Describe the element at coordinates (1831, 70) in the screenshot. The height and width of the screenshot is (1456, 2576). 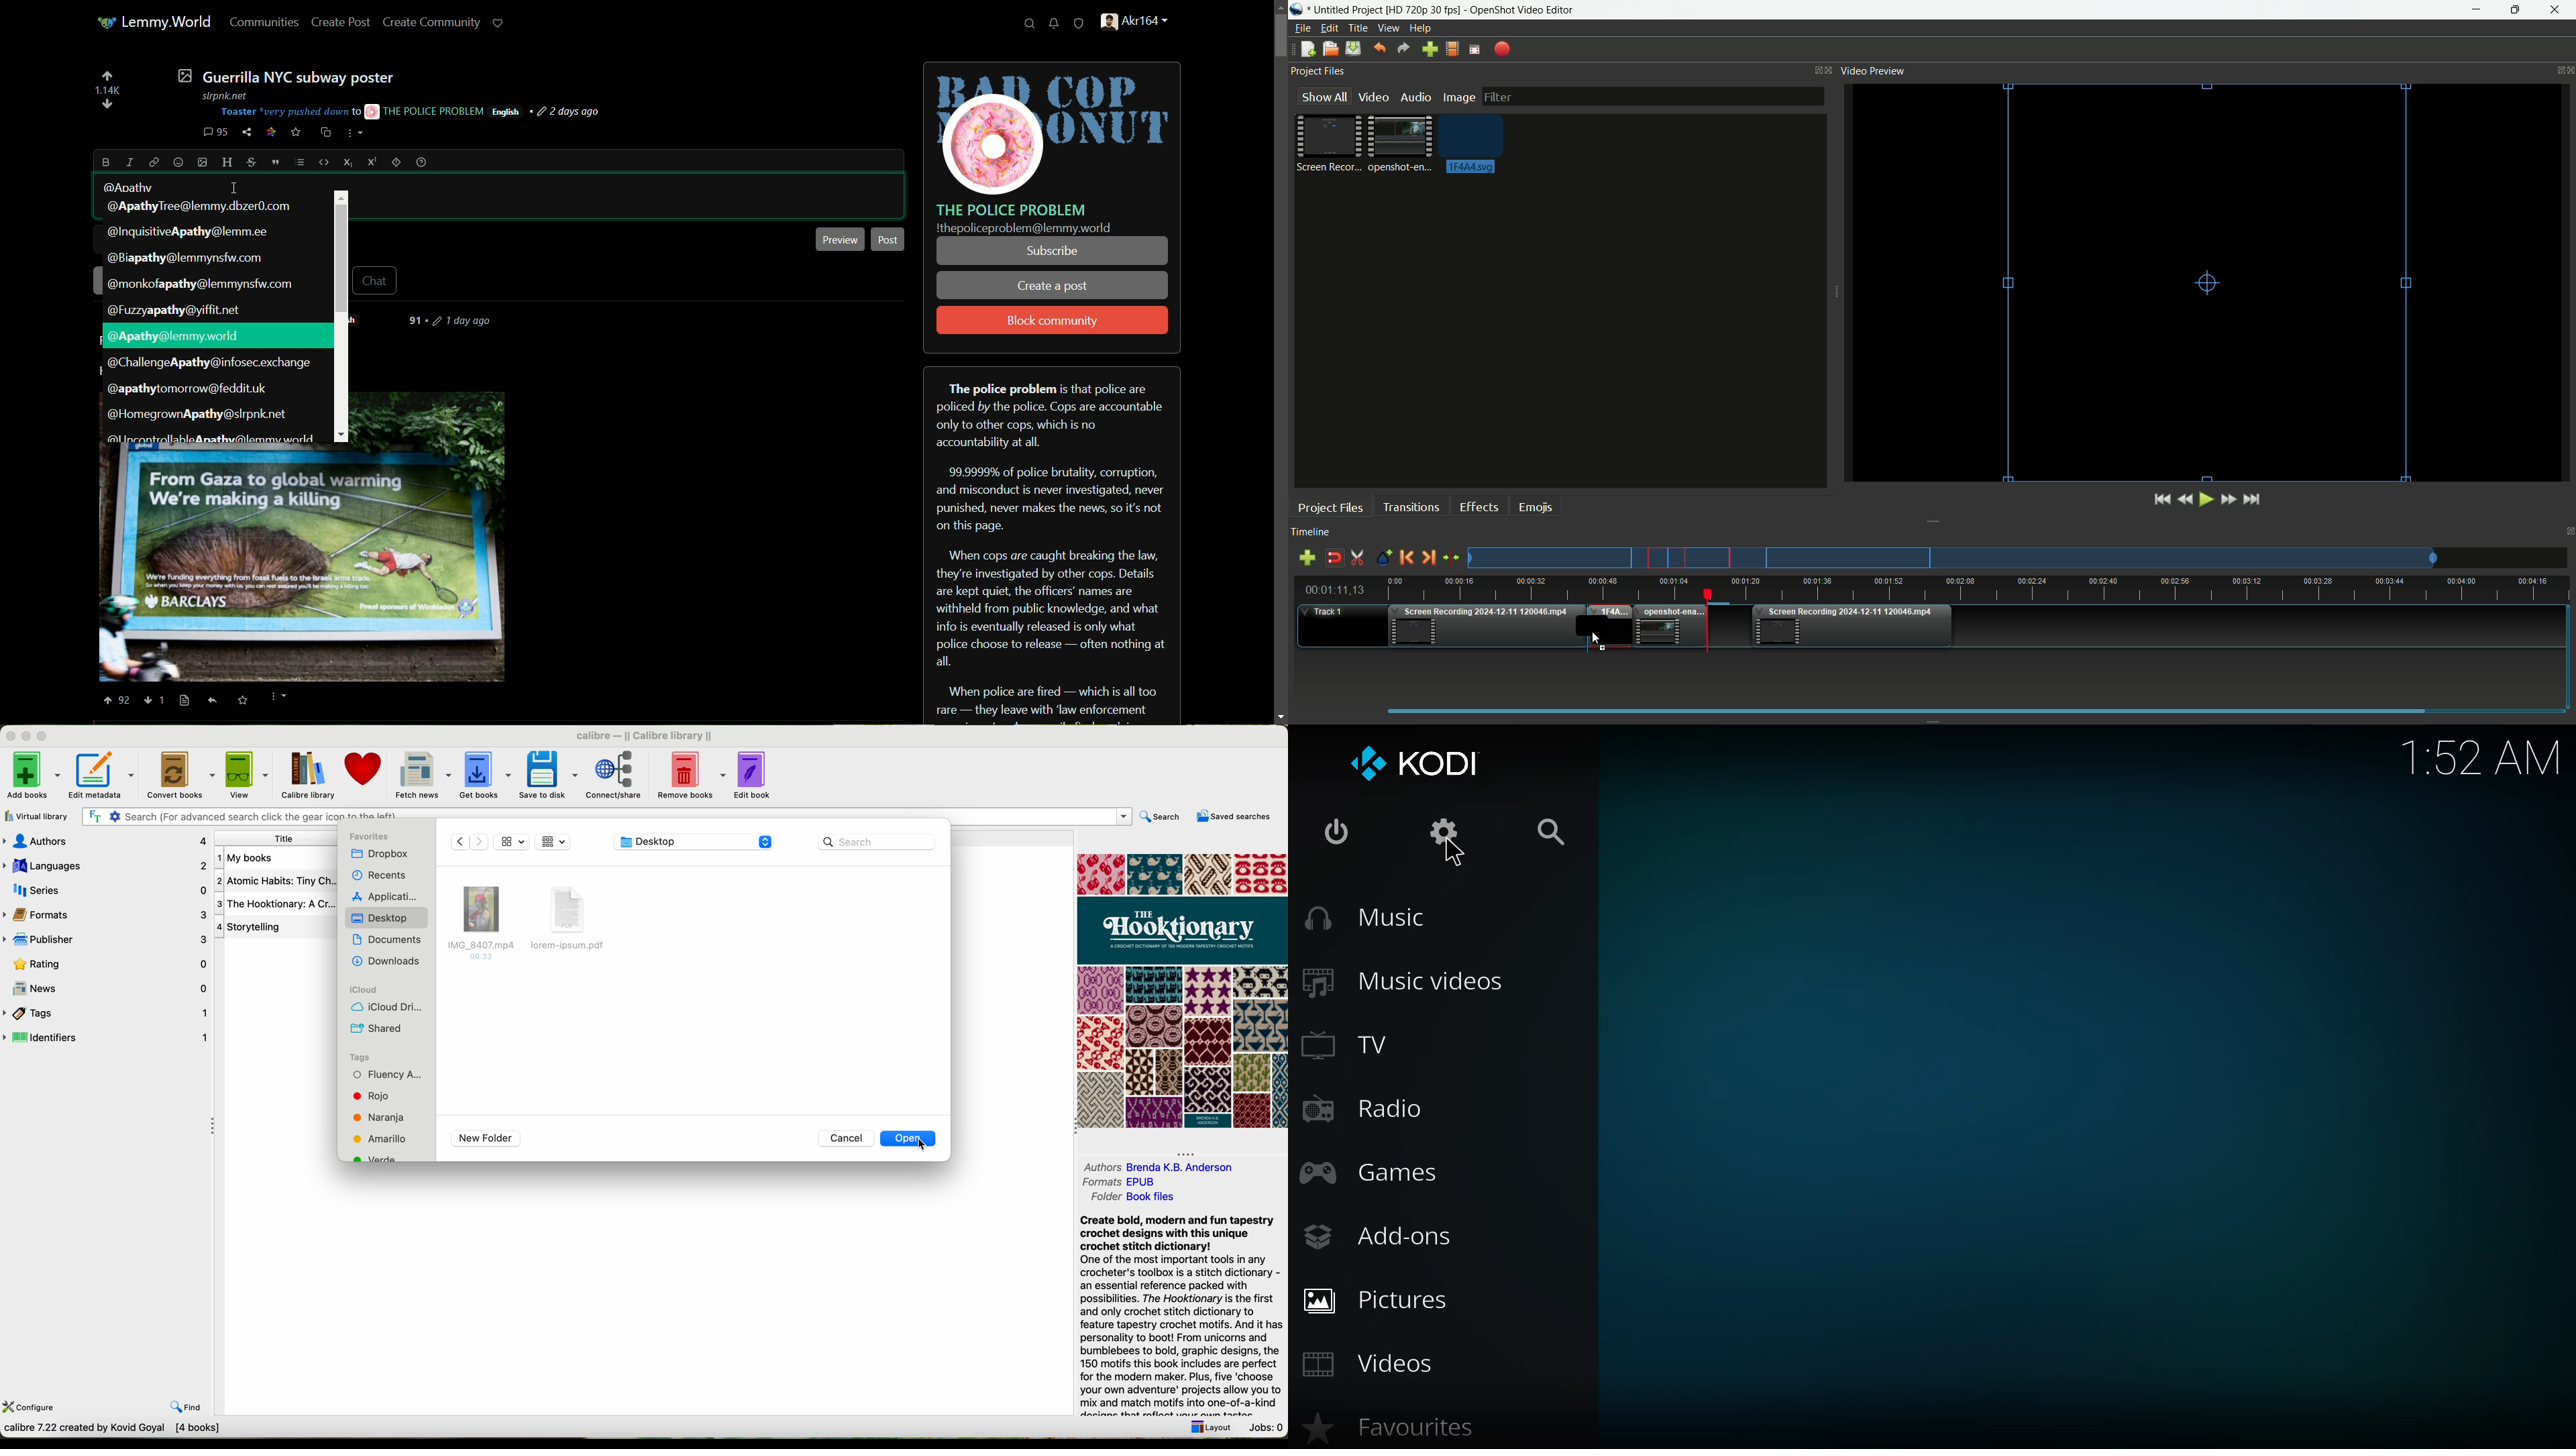
I see `Close project files` at that location.